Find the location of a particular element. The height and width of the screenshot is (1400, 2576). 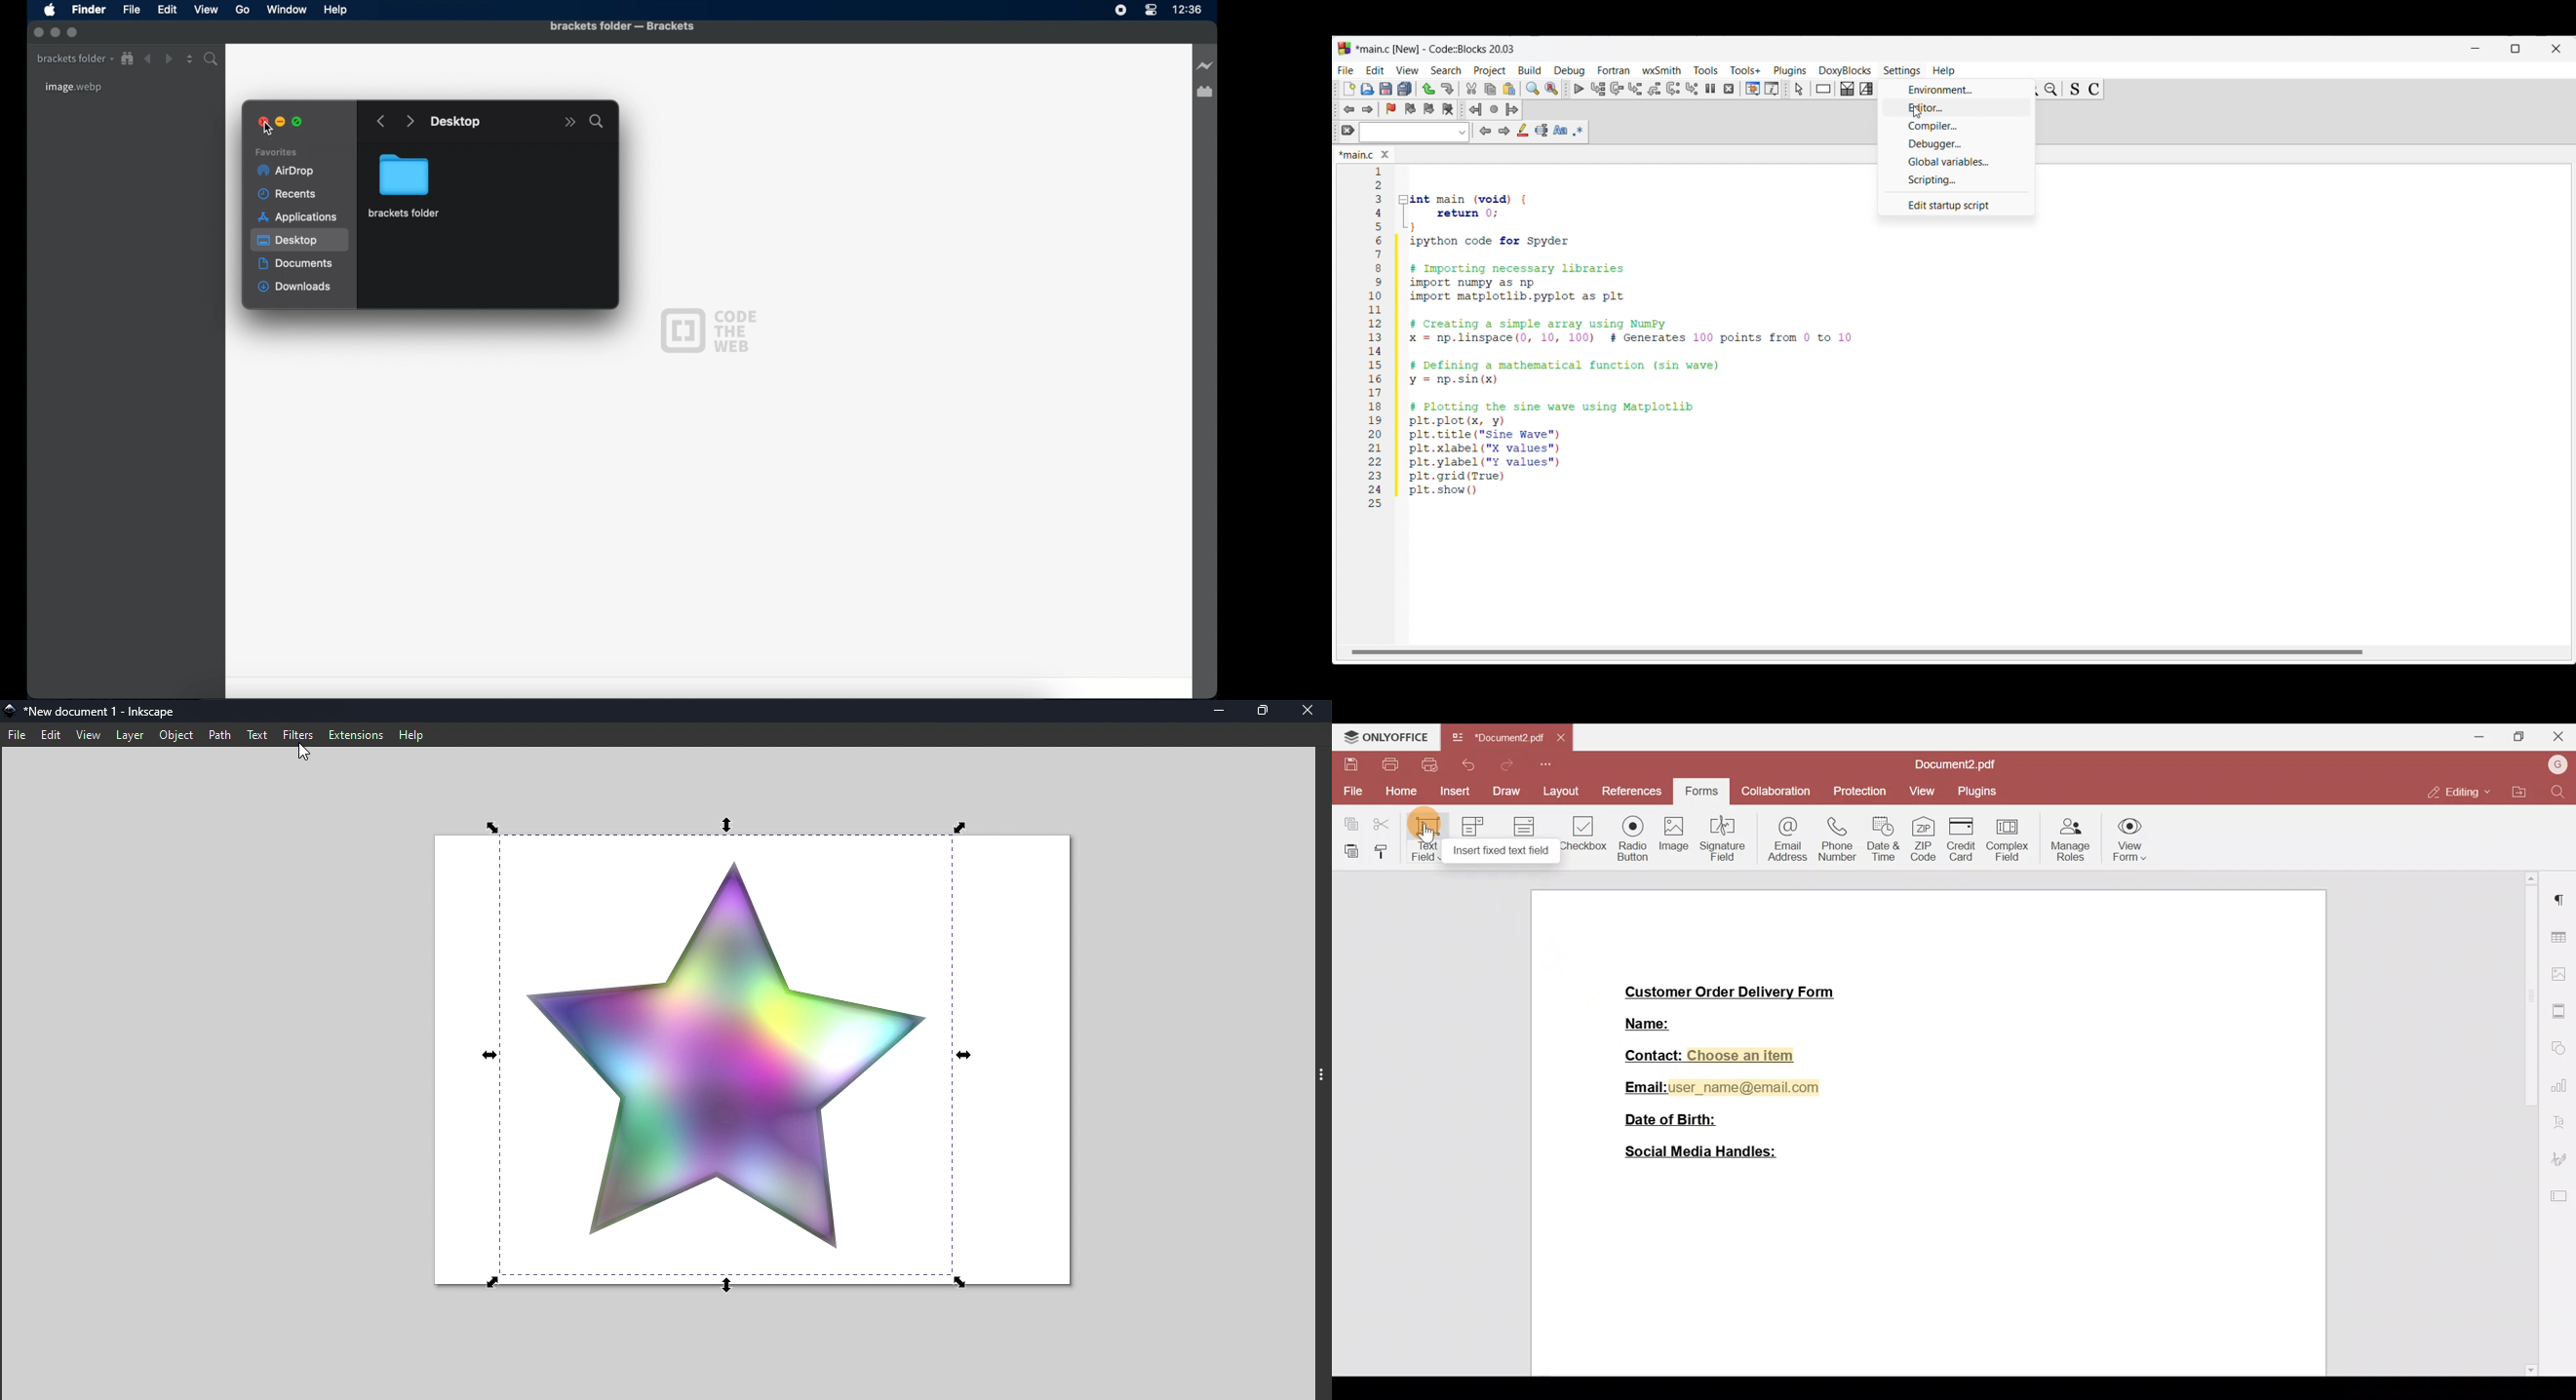

apple icon is located at coordinates (50, 11).